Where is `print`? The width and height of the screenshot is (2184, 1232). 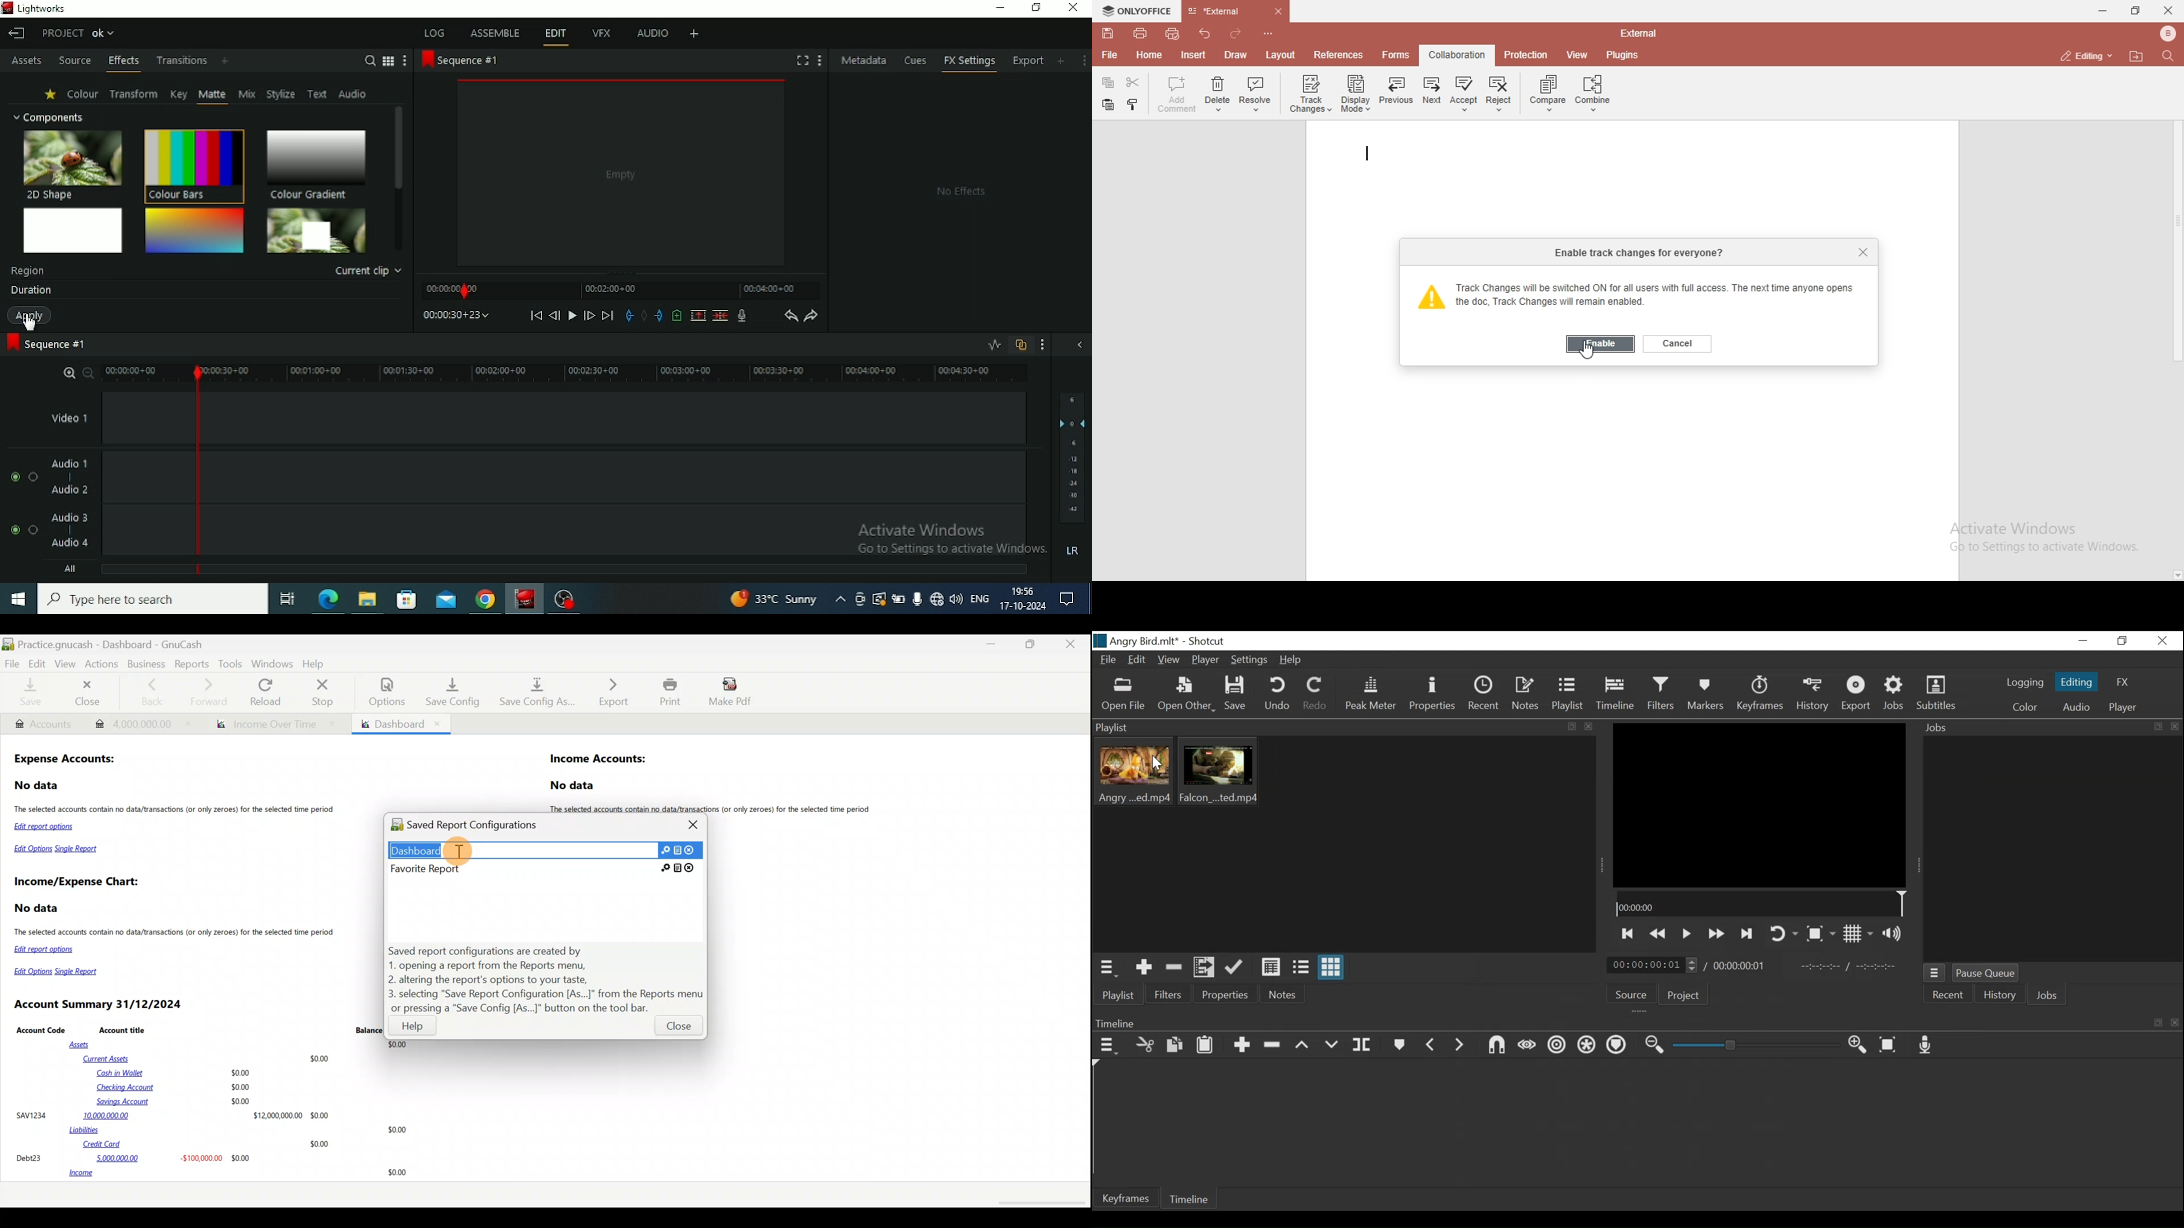 print is located at coordinates (1141, 35).